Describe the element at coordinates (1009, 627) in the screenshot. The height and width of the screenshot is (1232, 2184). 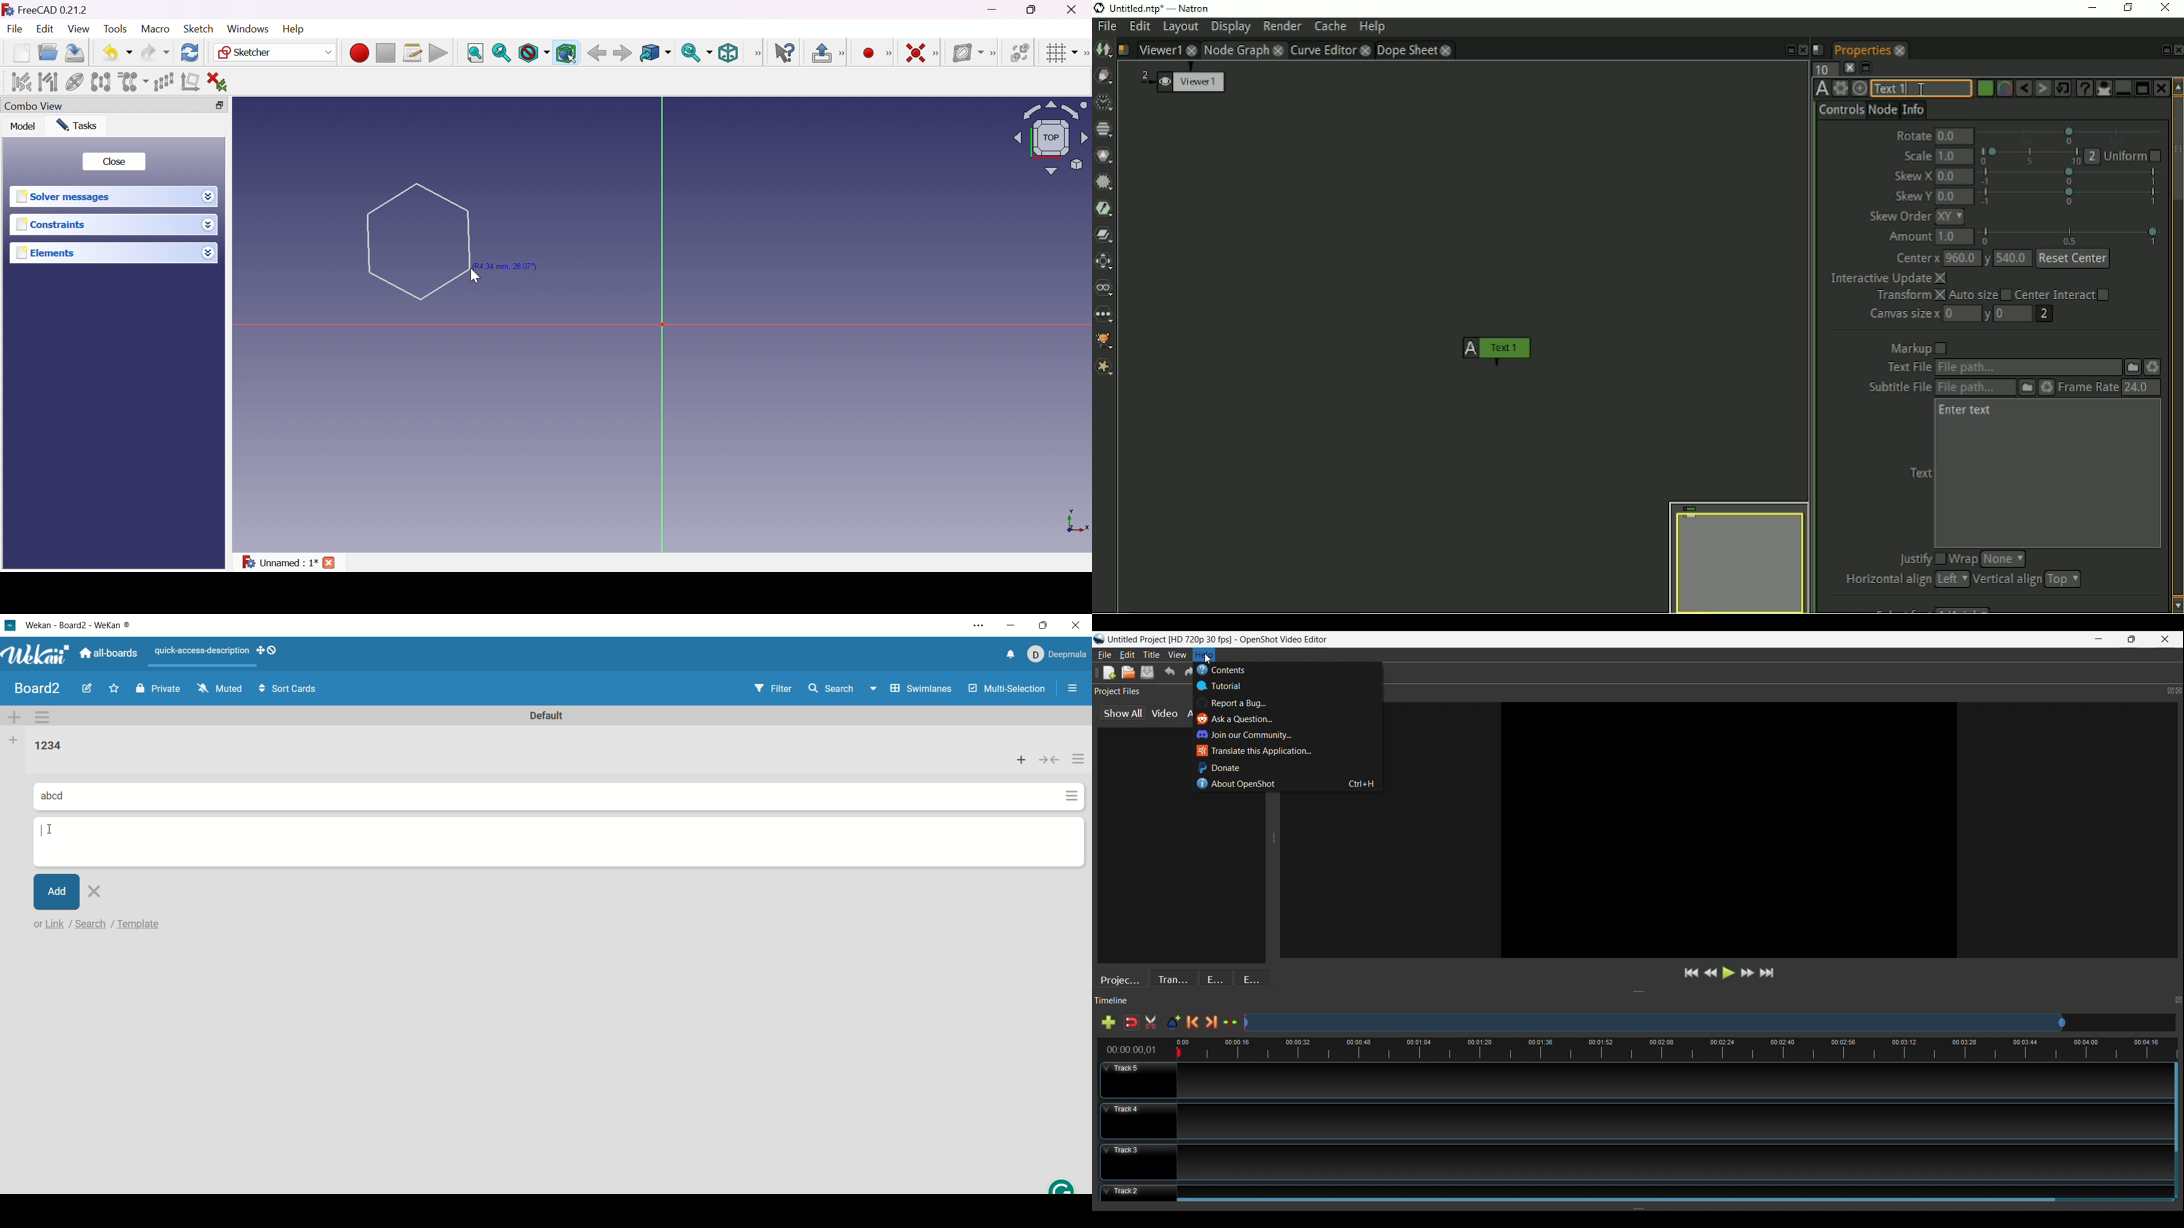
I see `minimize` at that location.